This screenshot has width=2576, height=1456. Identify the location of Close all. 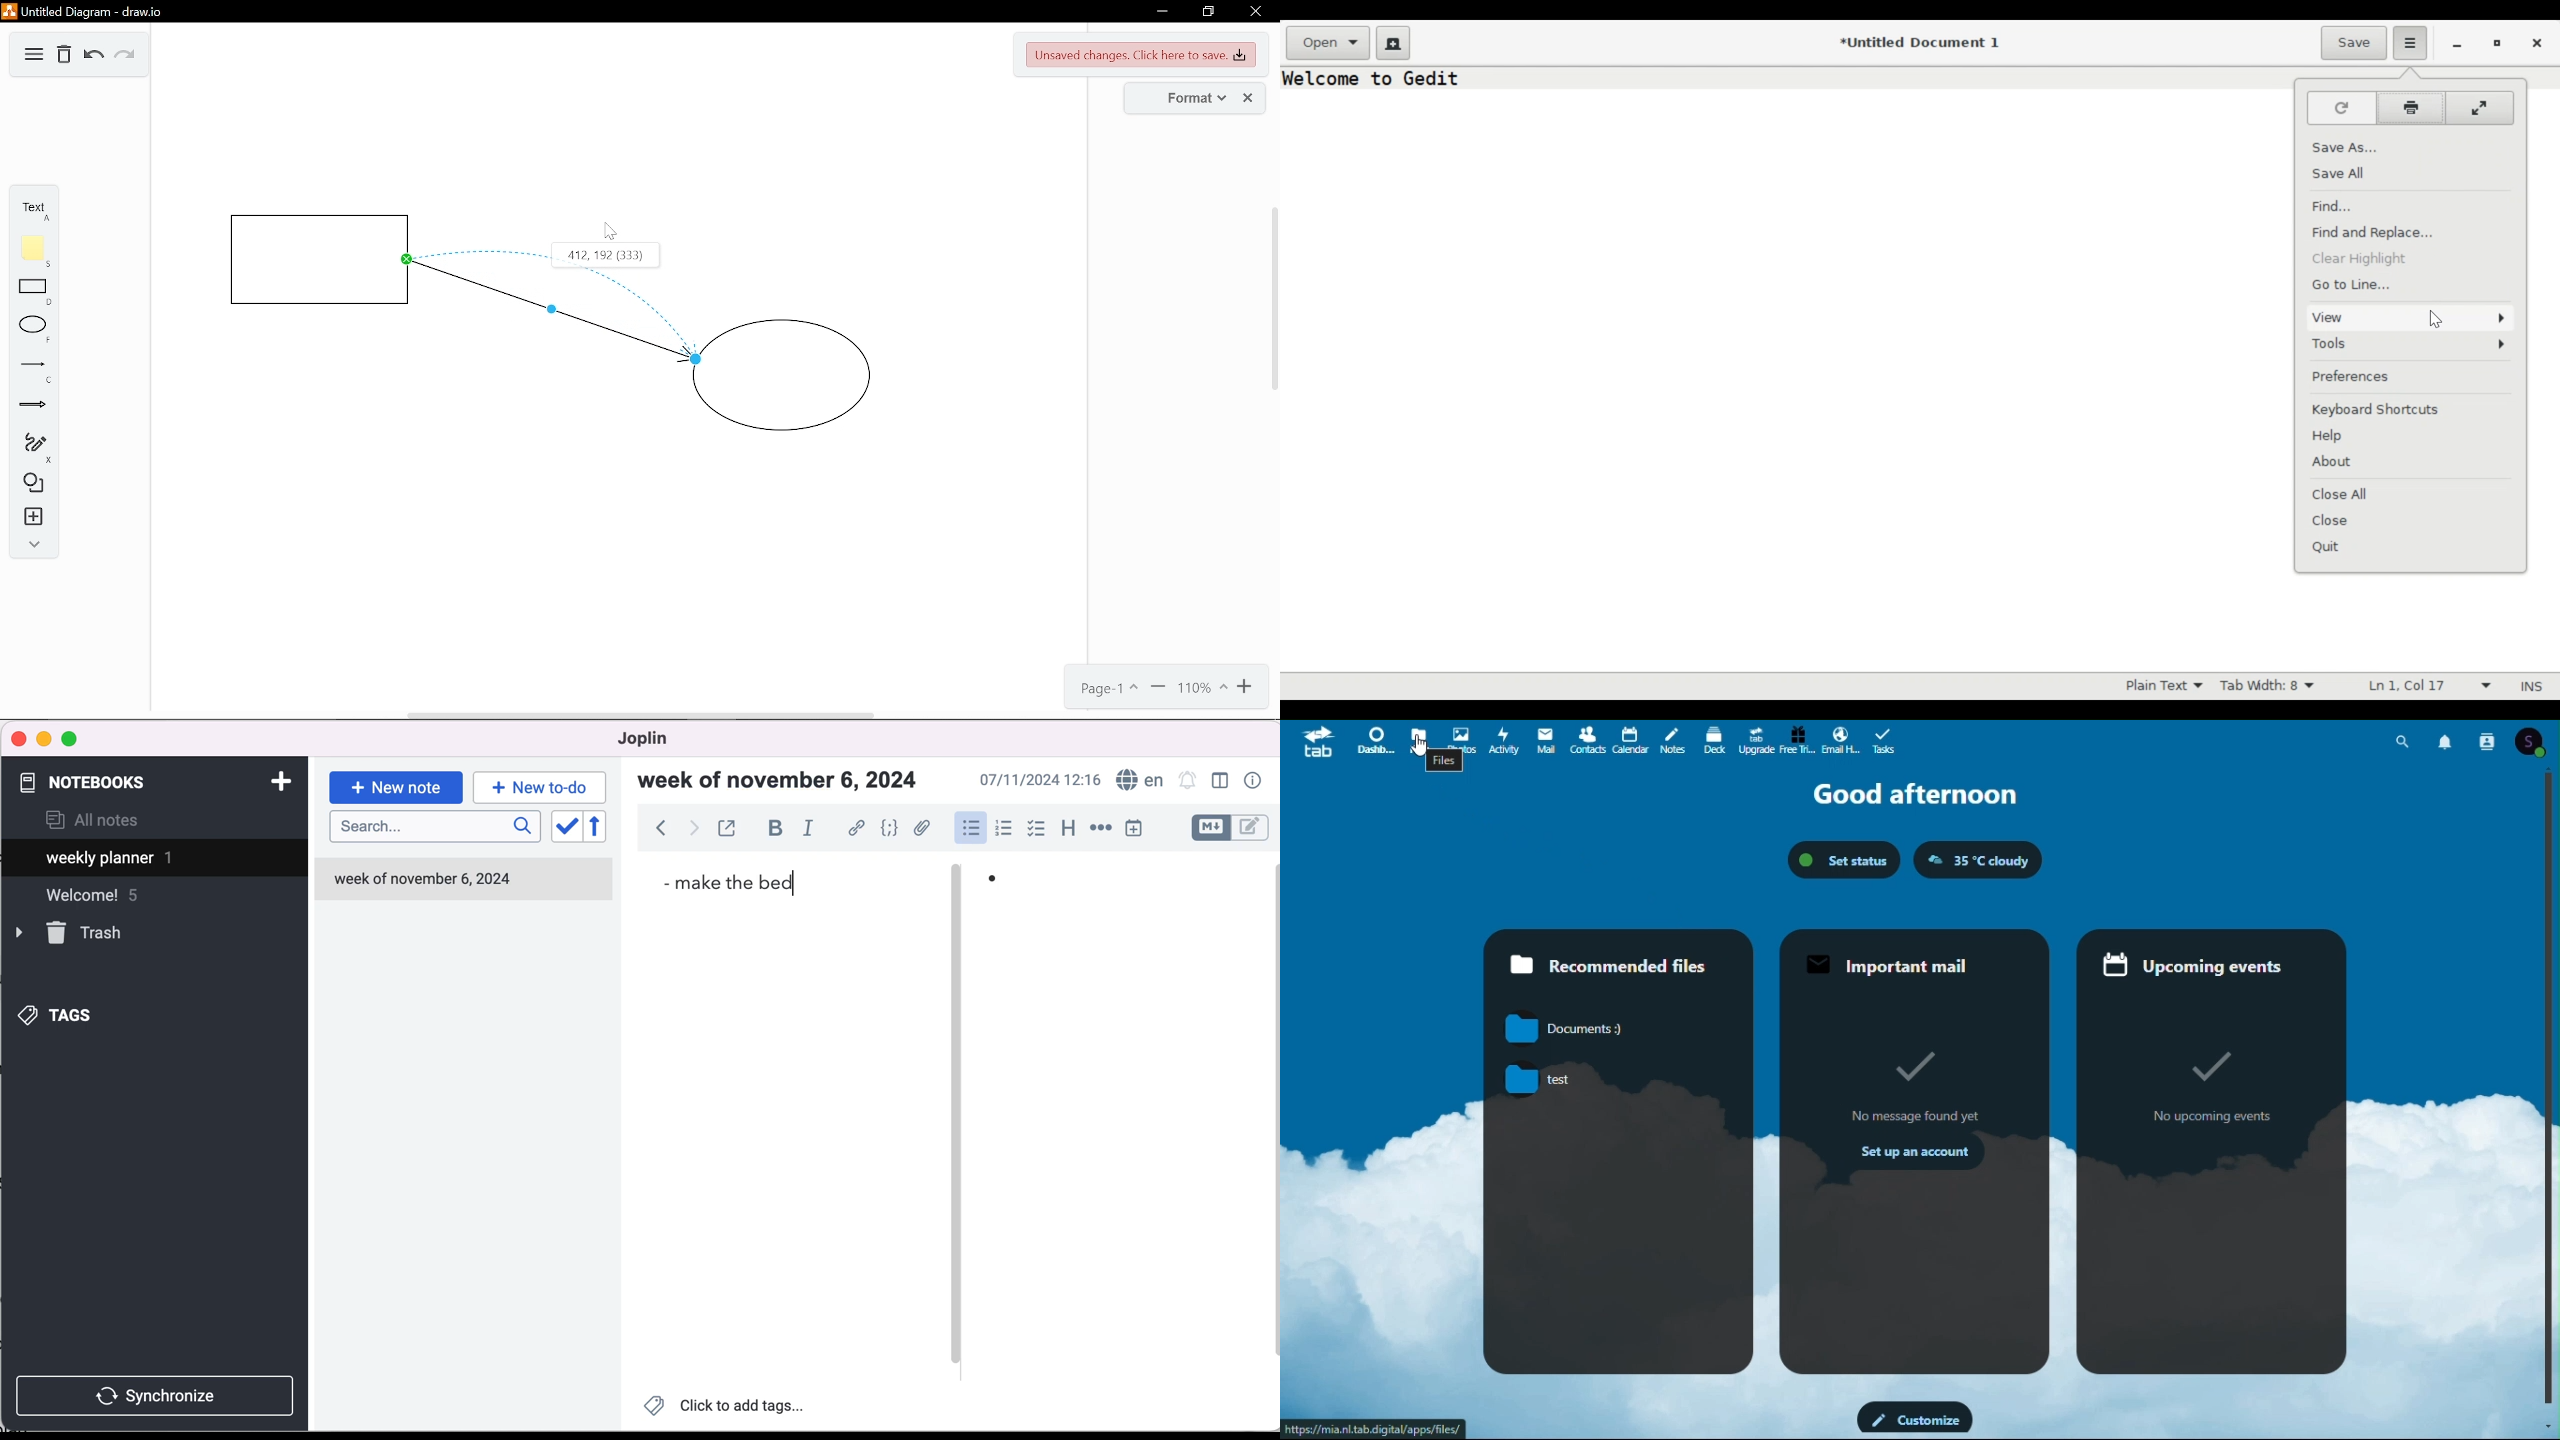
(2347, 493).